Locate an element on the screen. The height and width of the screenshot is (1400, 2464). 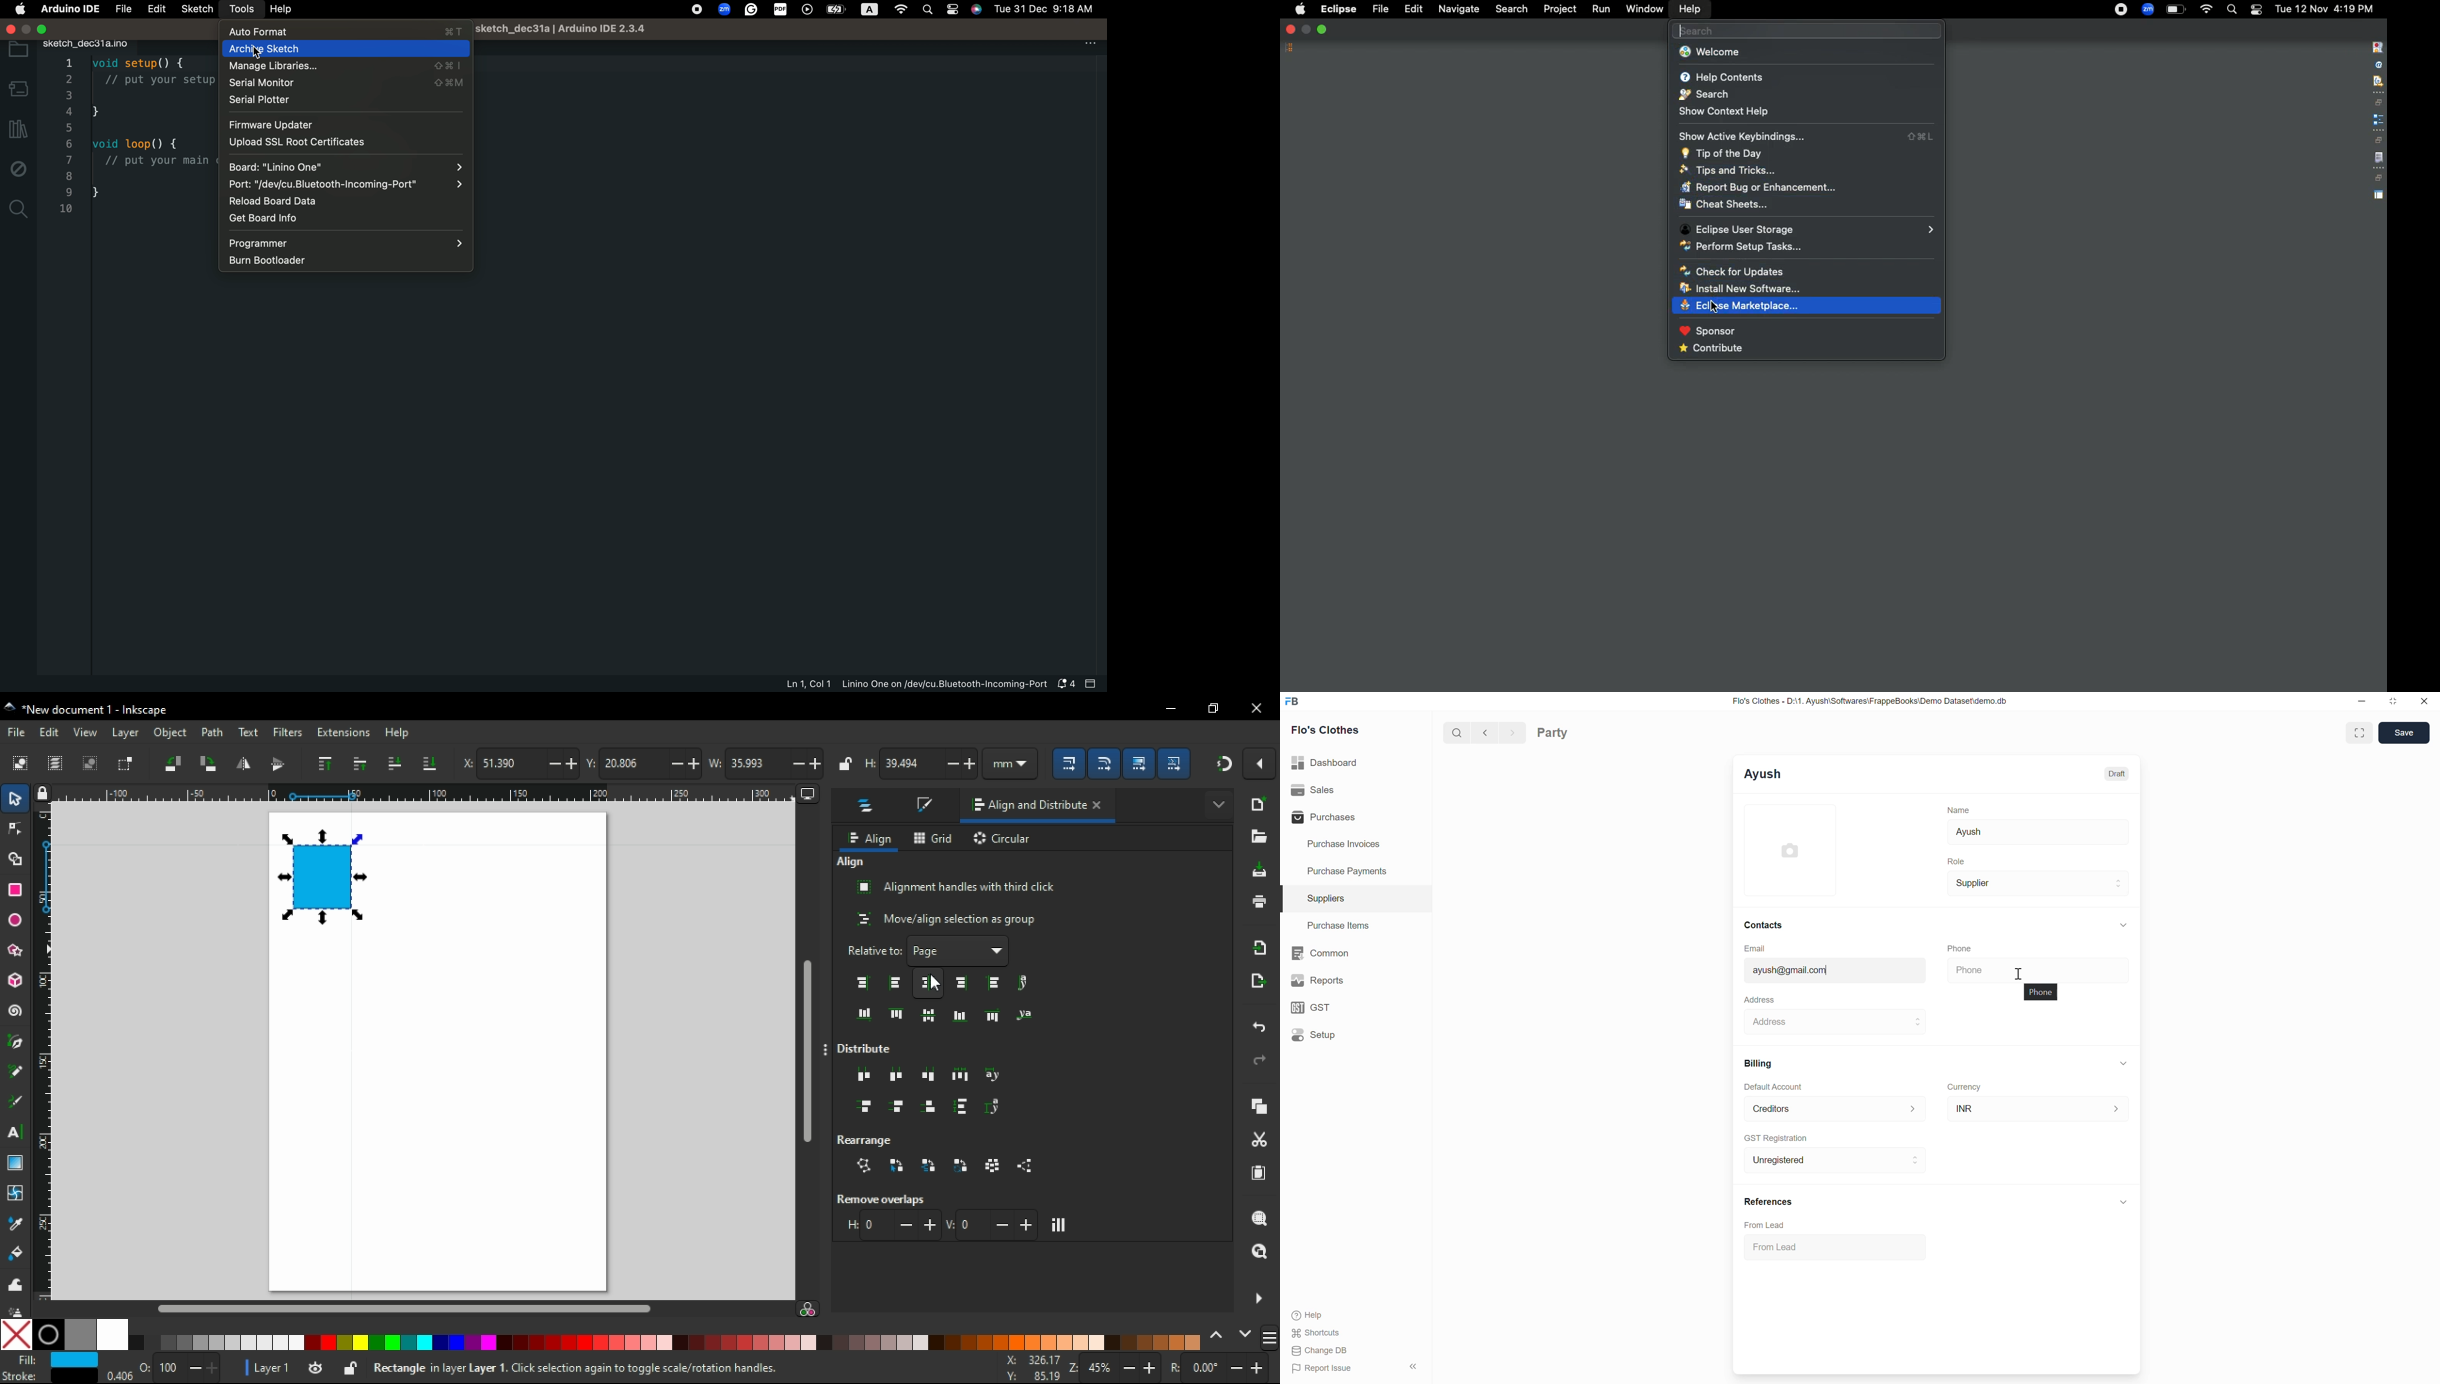
align bottom edges is located at coordinates (929, 1016).